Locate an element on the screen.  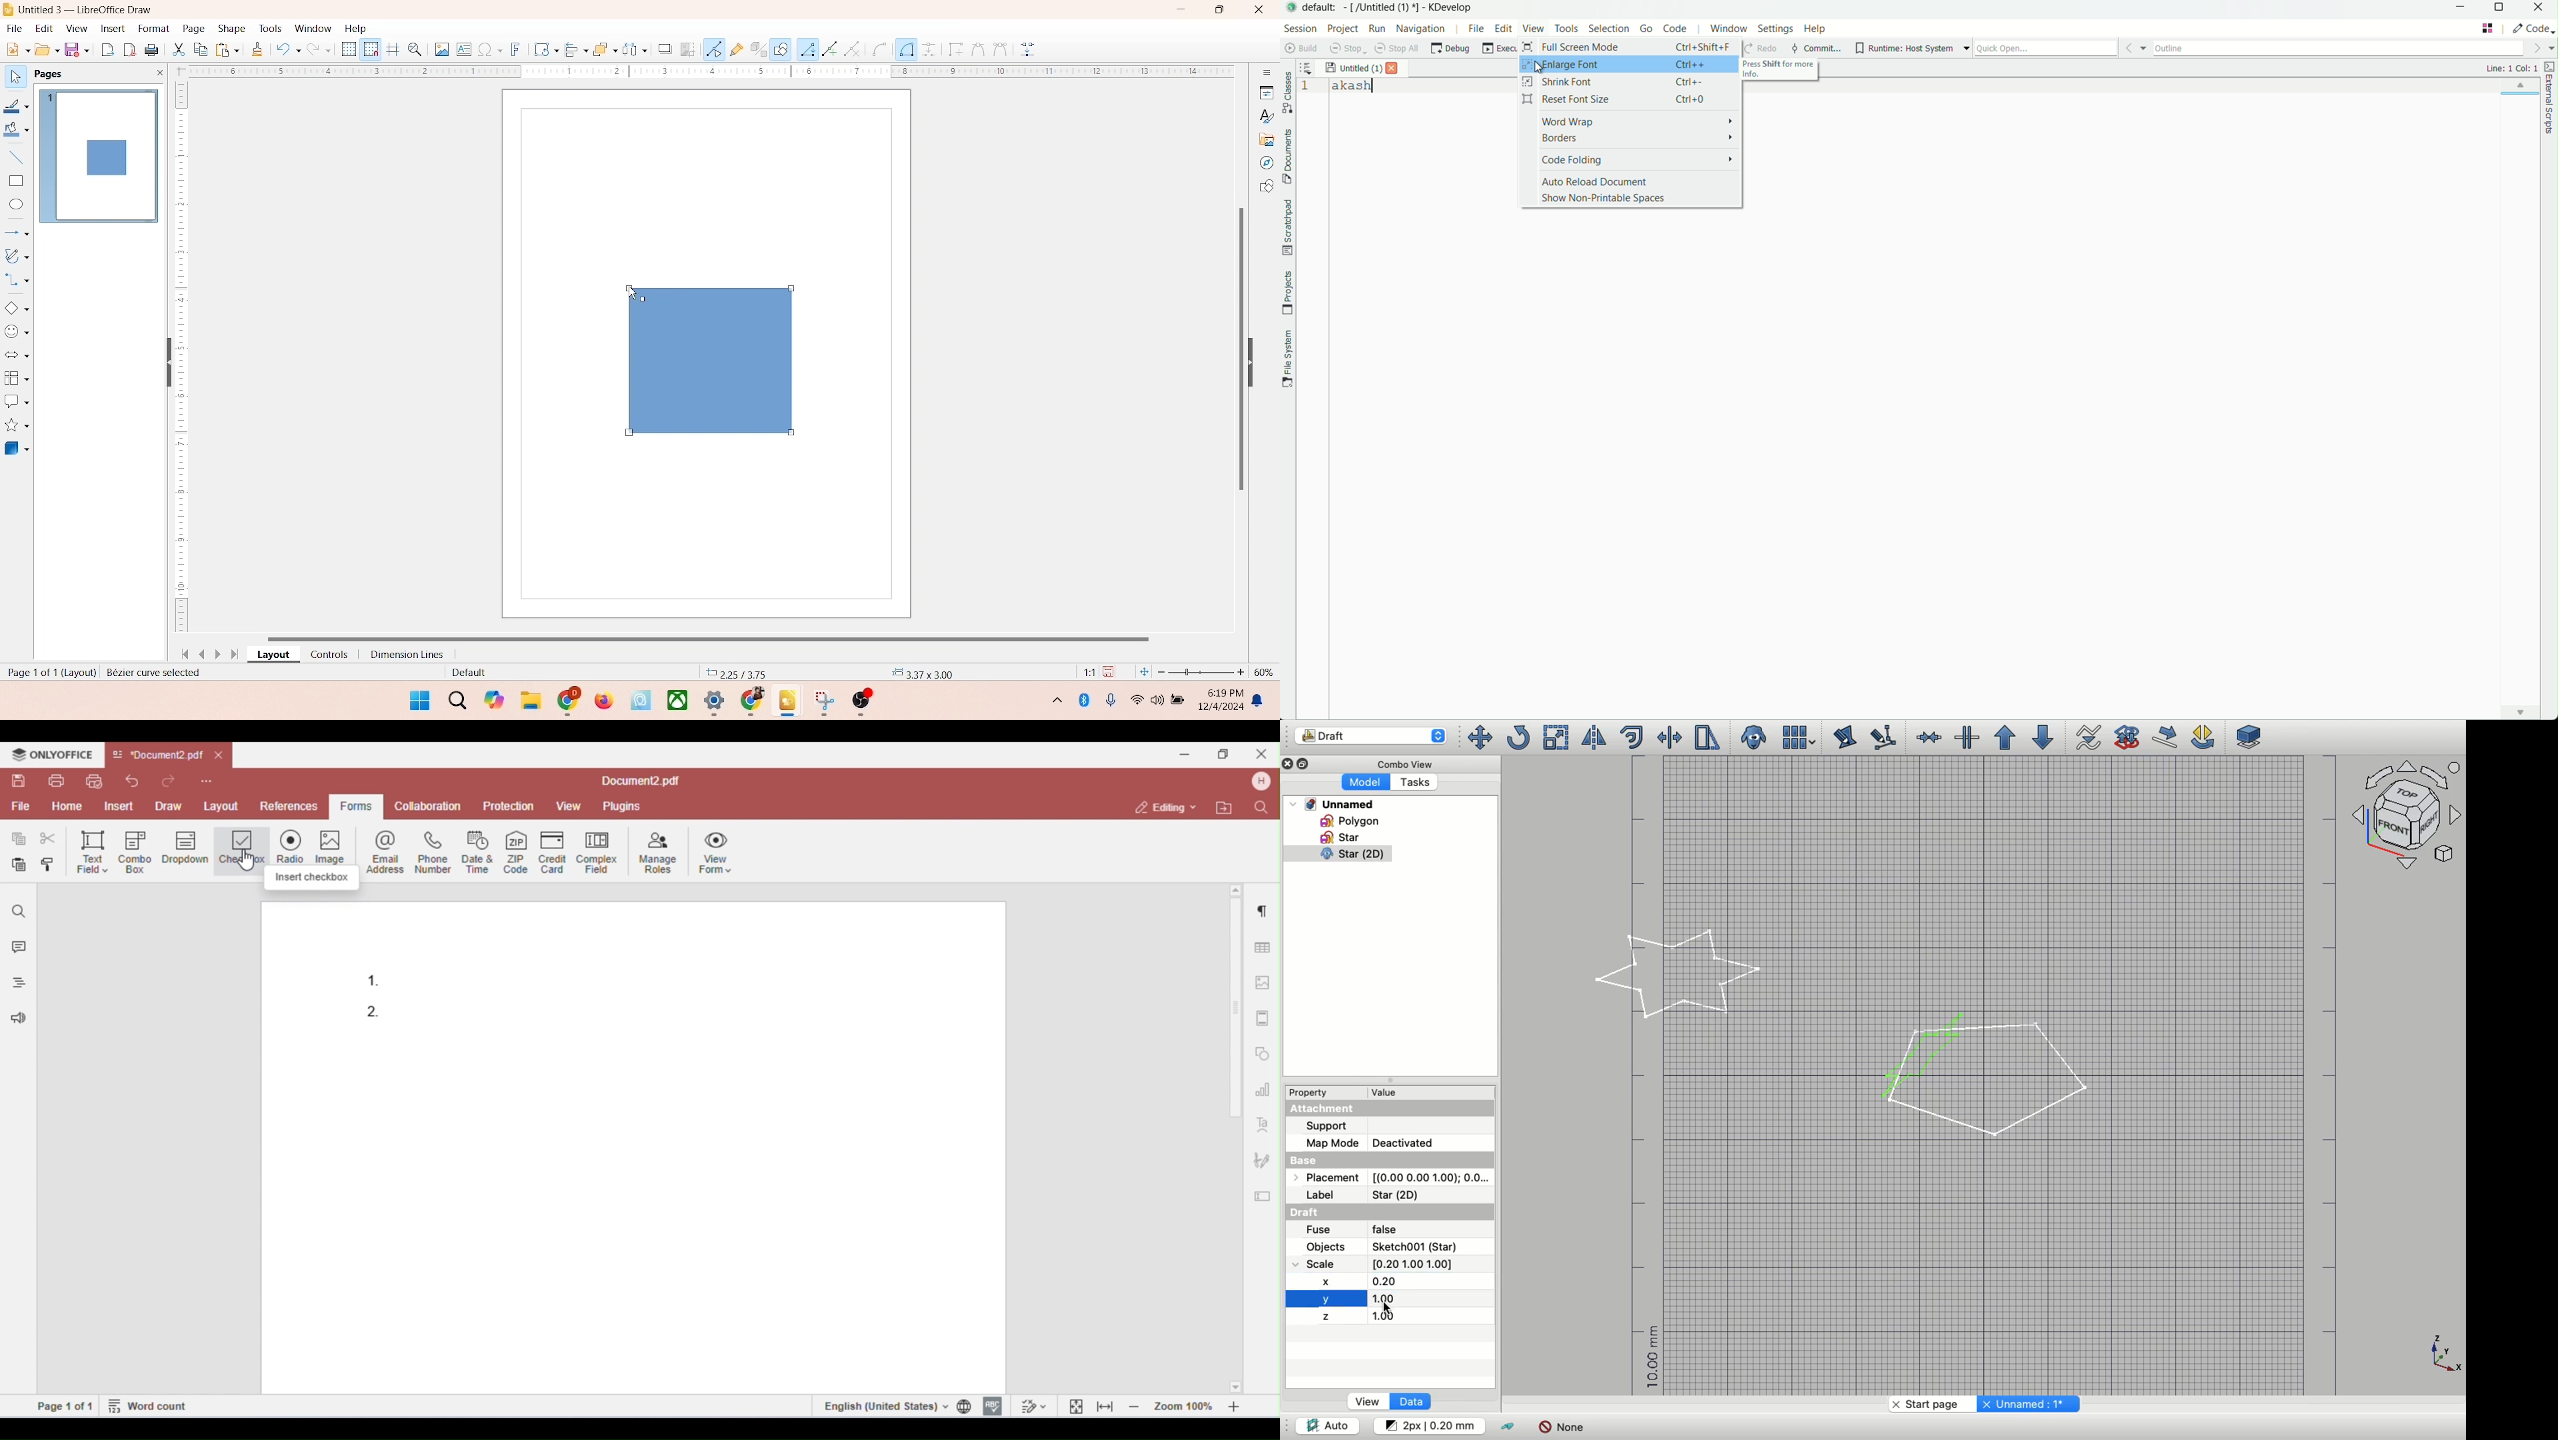
Plane selector is located at coordinates (2250, 736).